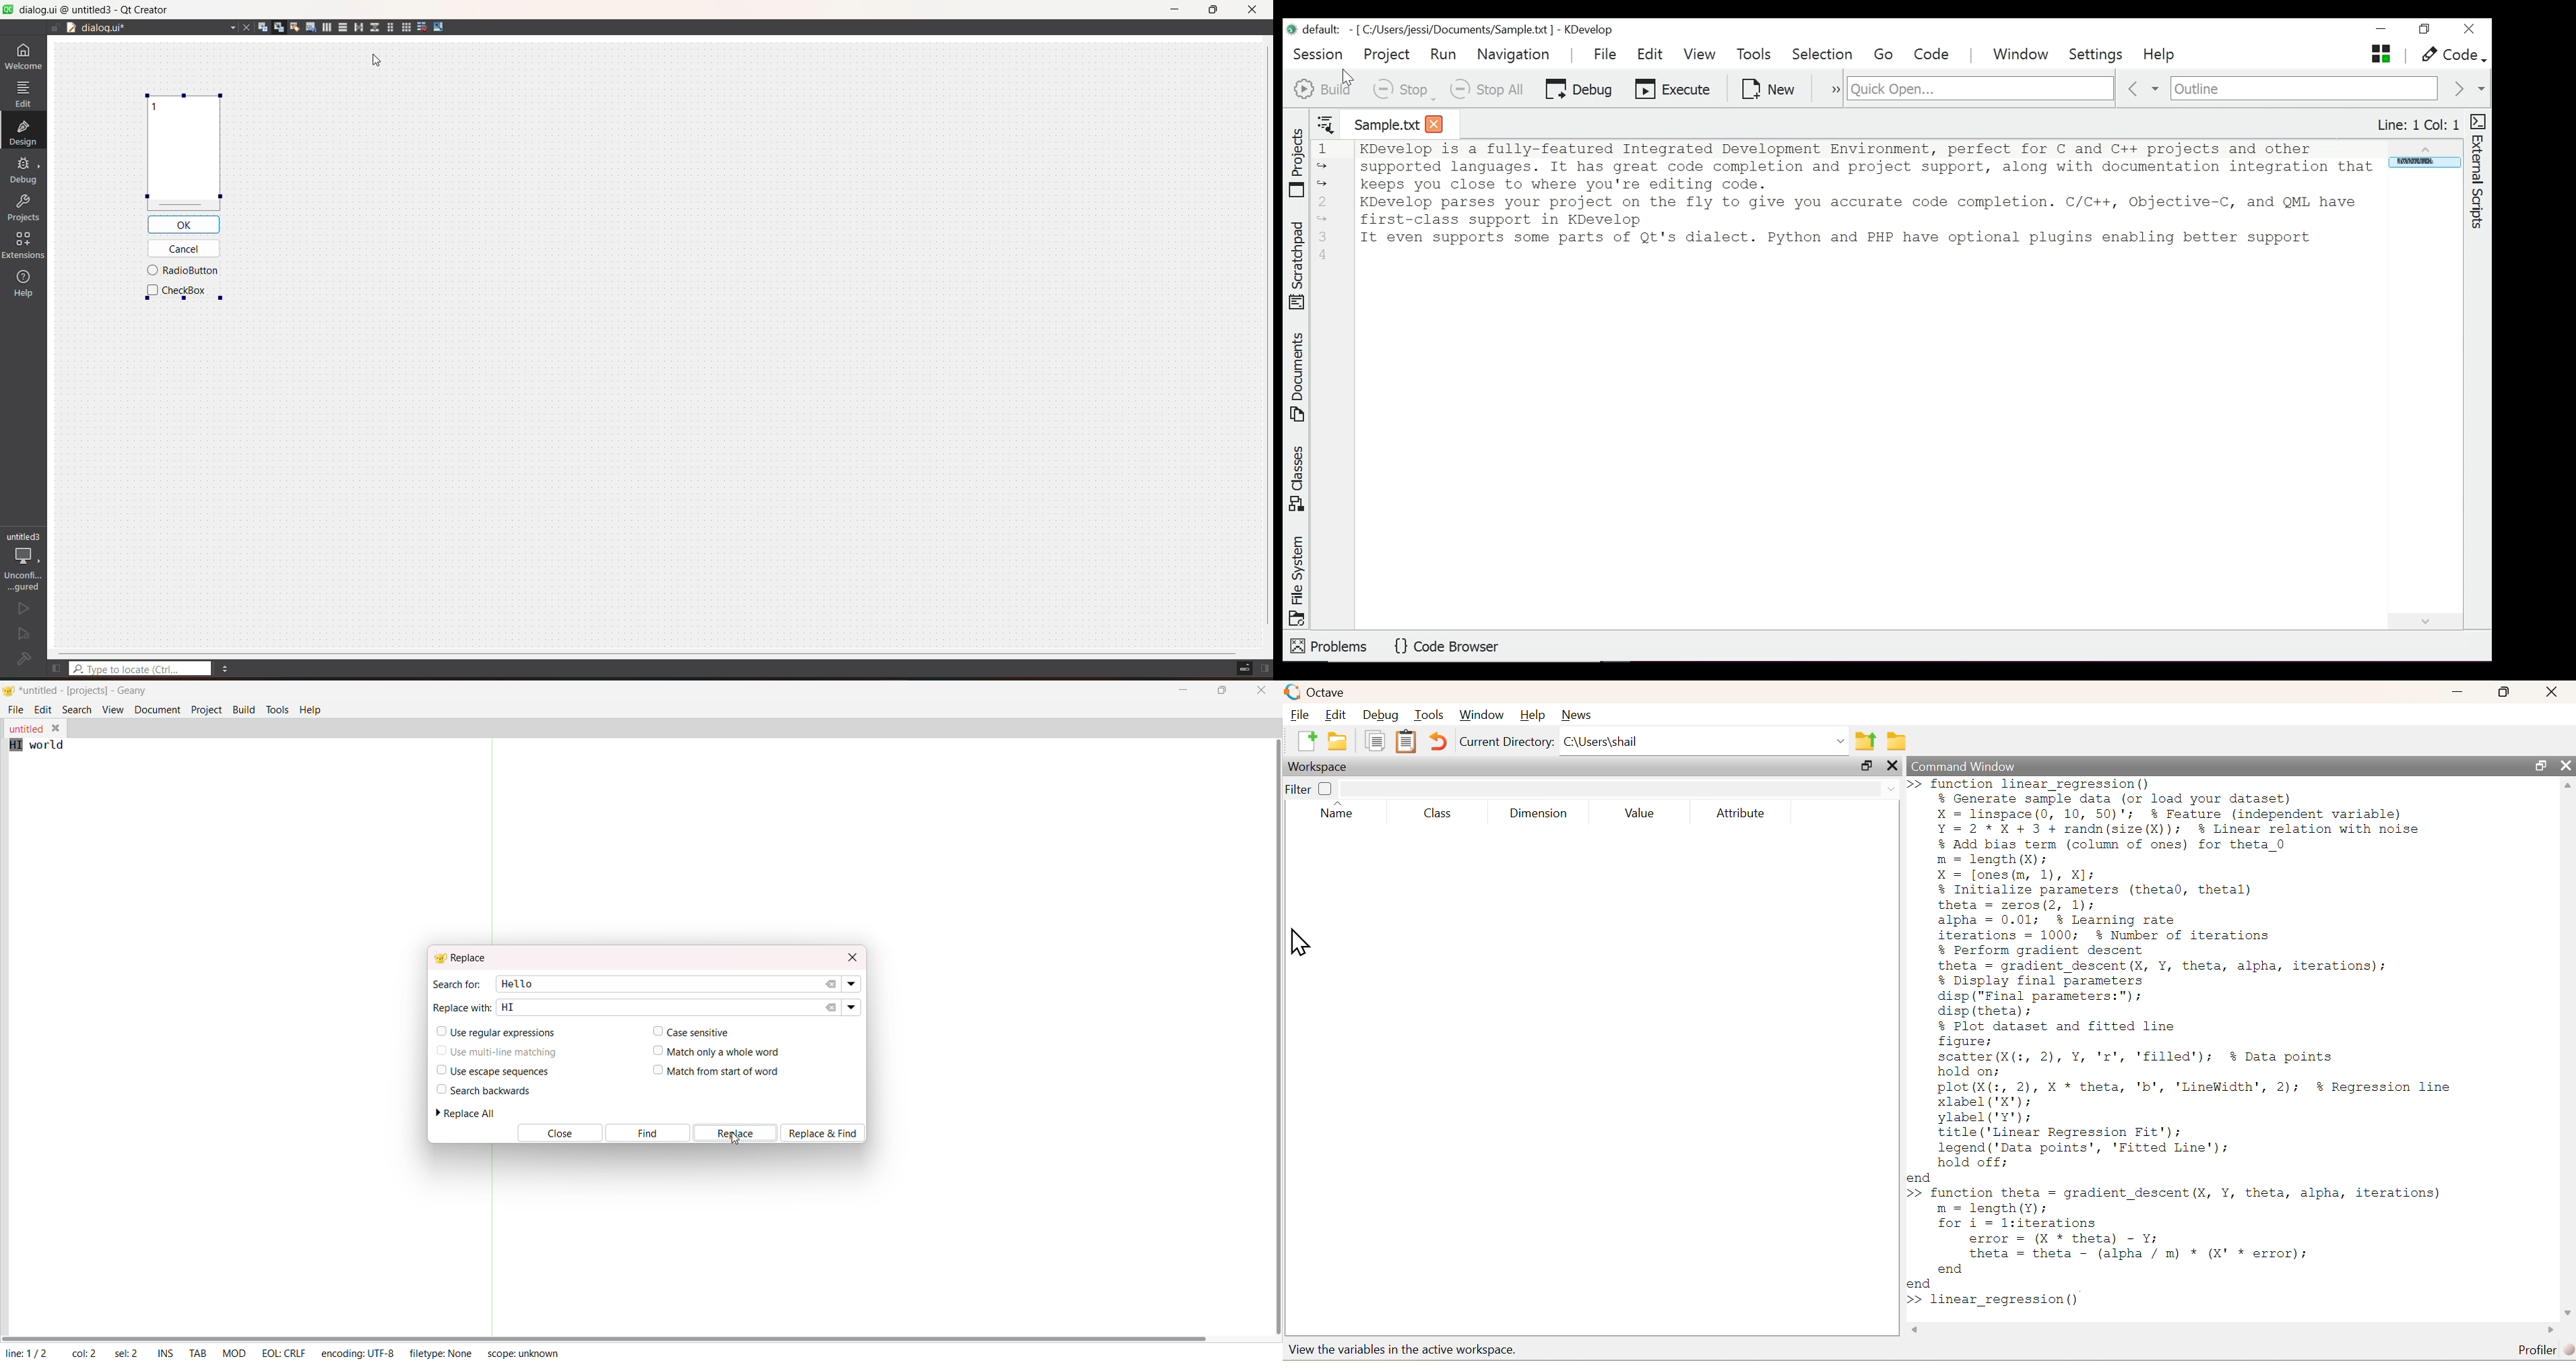 The image size is (2576, 1372). I want to click on edit, so click(23, 93).